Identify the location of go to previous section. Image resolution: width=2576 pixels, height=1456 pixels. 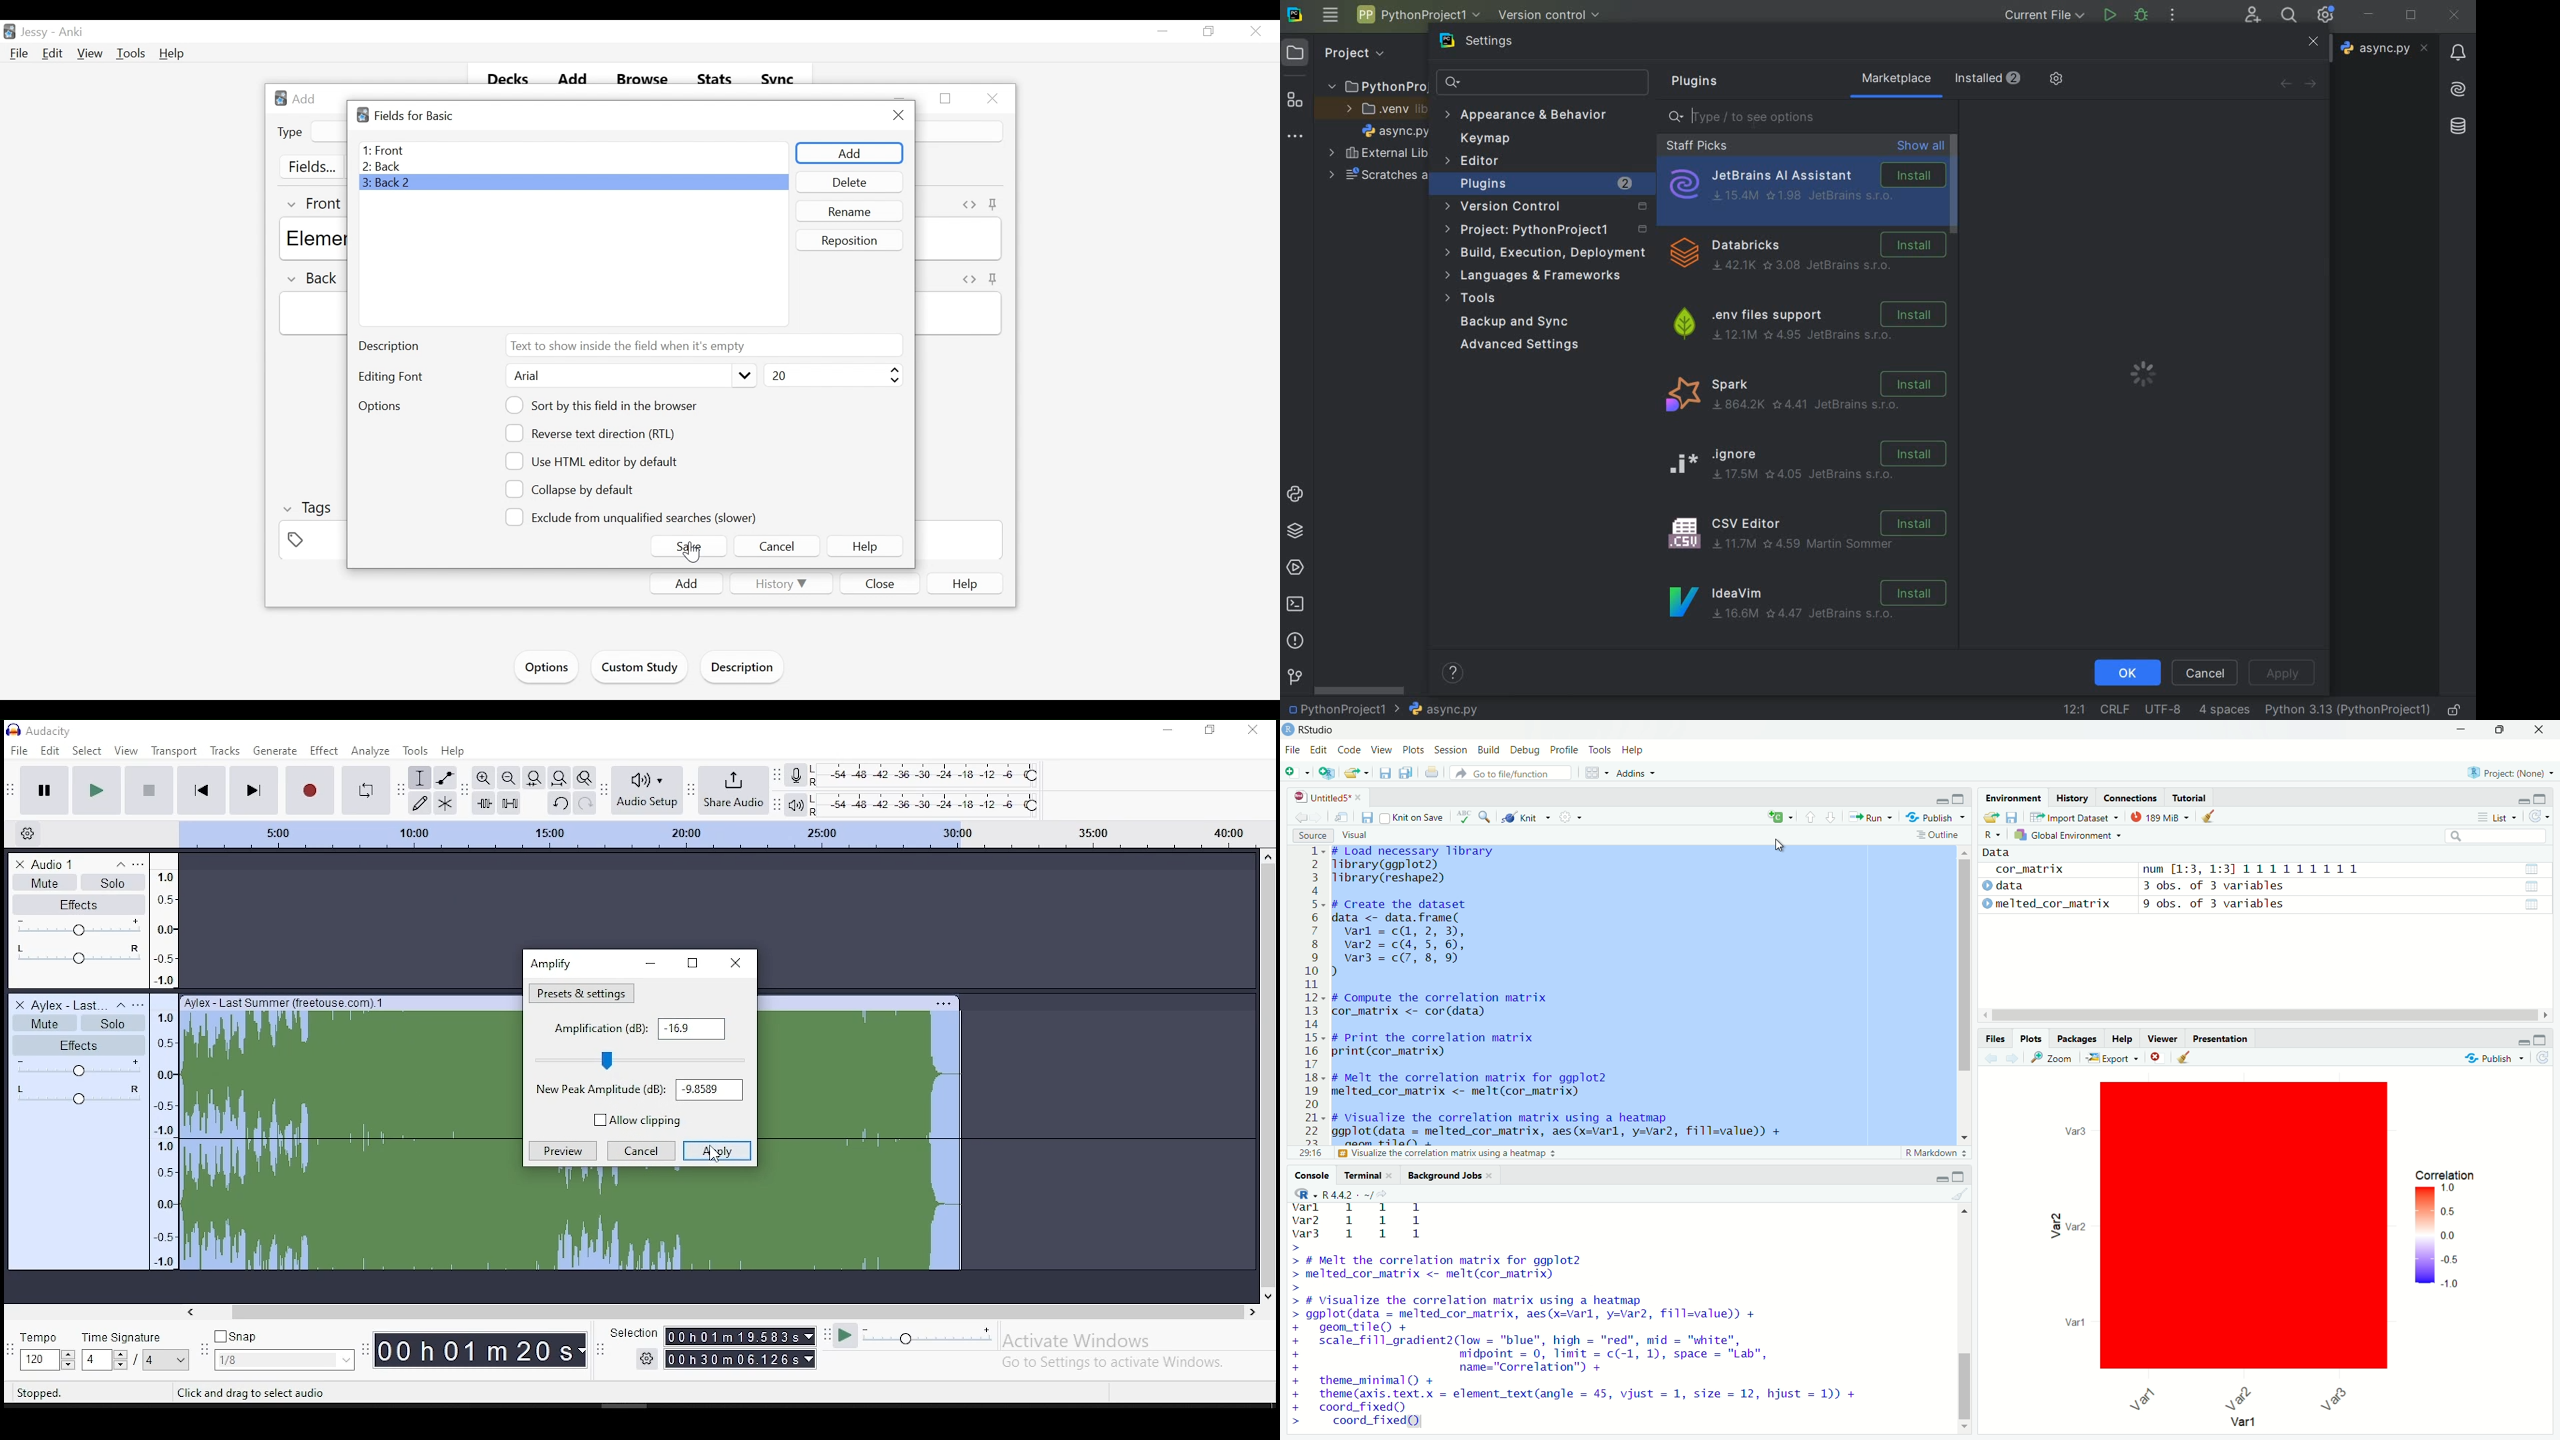
(1809, 815).